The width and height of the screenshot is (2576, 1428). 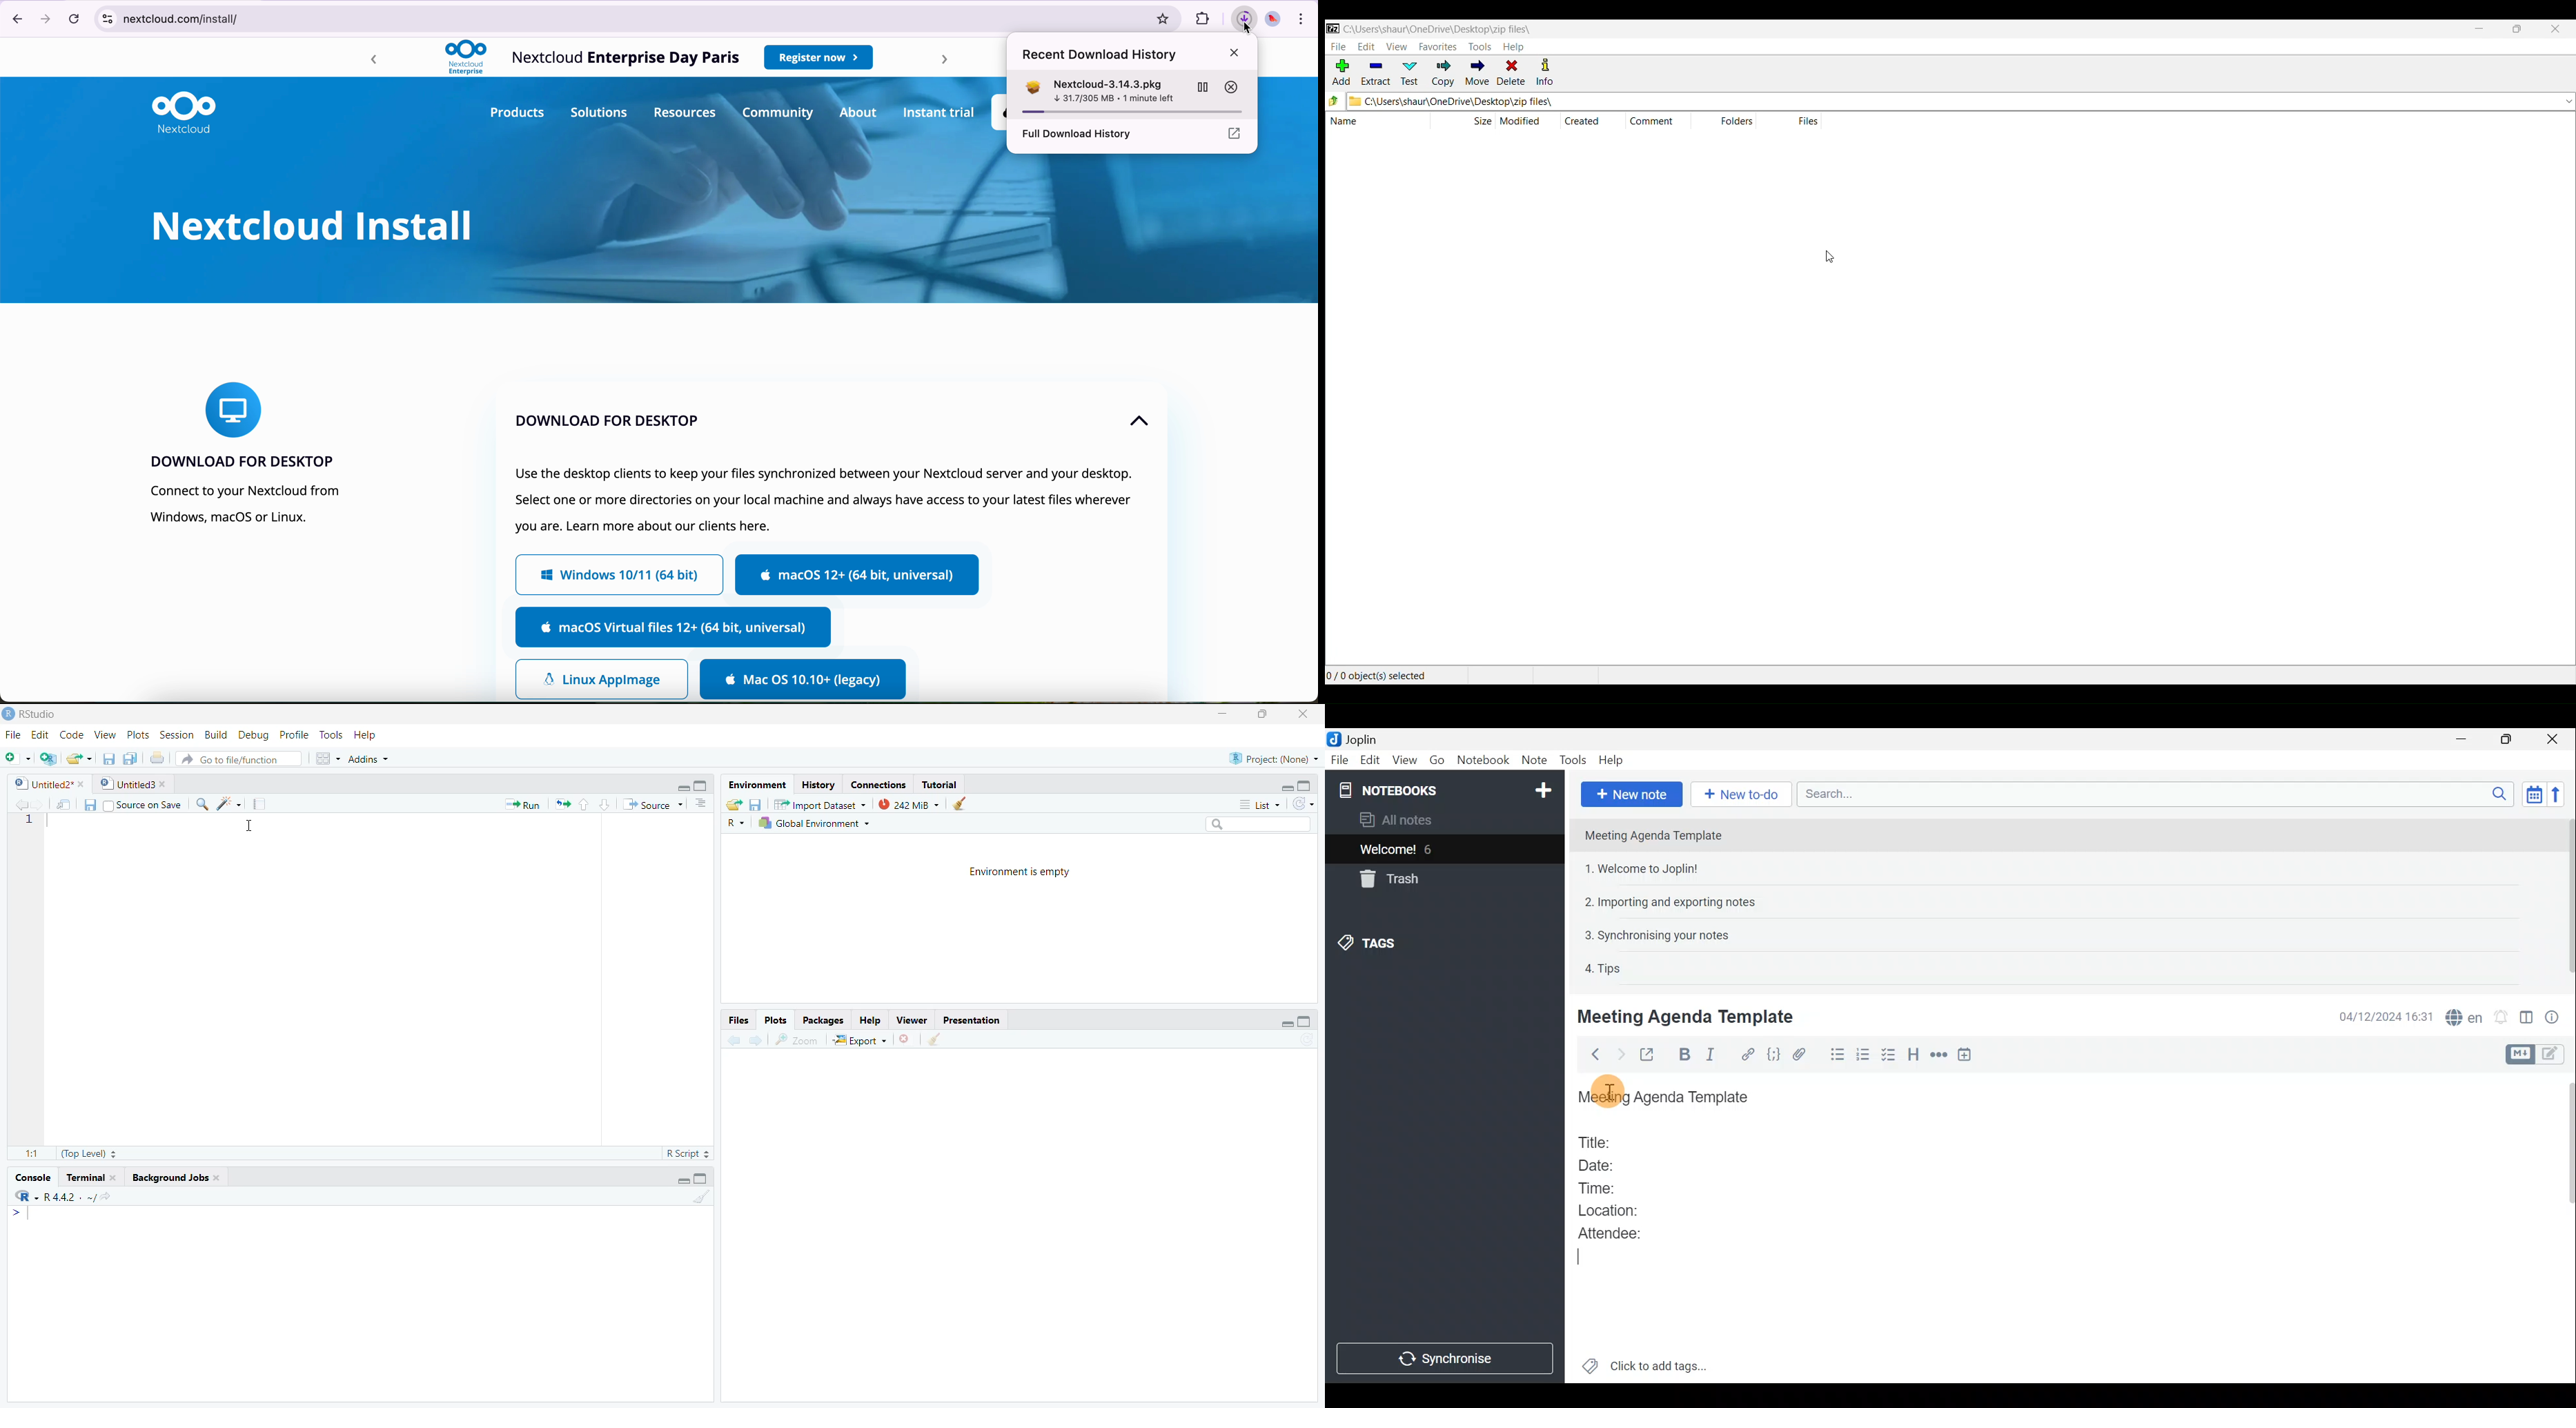 I want to click on open an existing file, so click(x=80, y=757).